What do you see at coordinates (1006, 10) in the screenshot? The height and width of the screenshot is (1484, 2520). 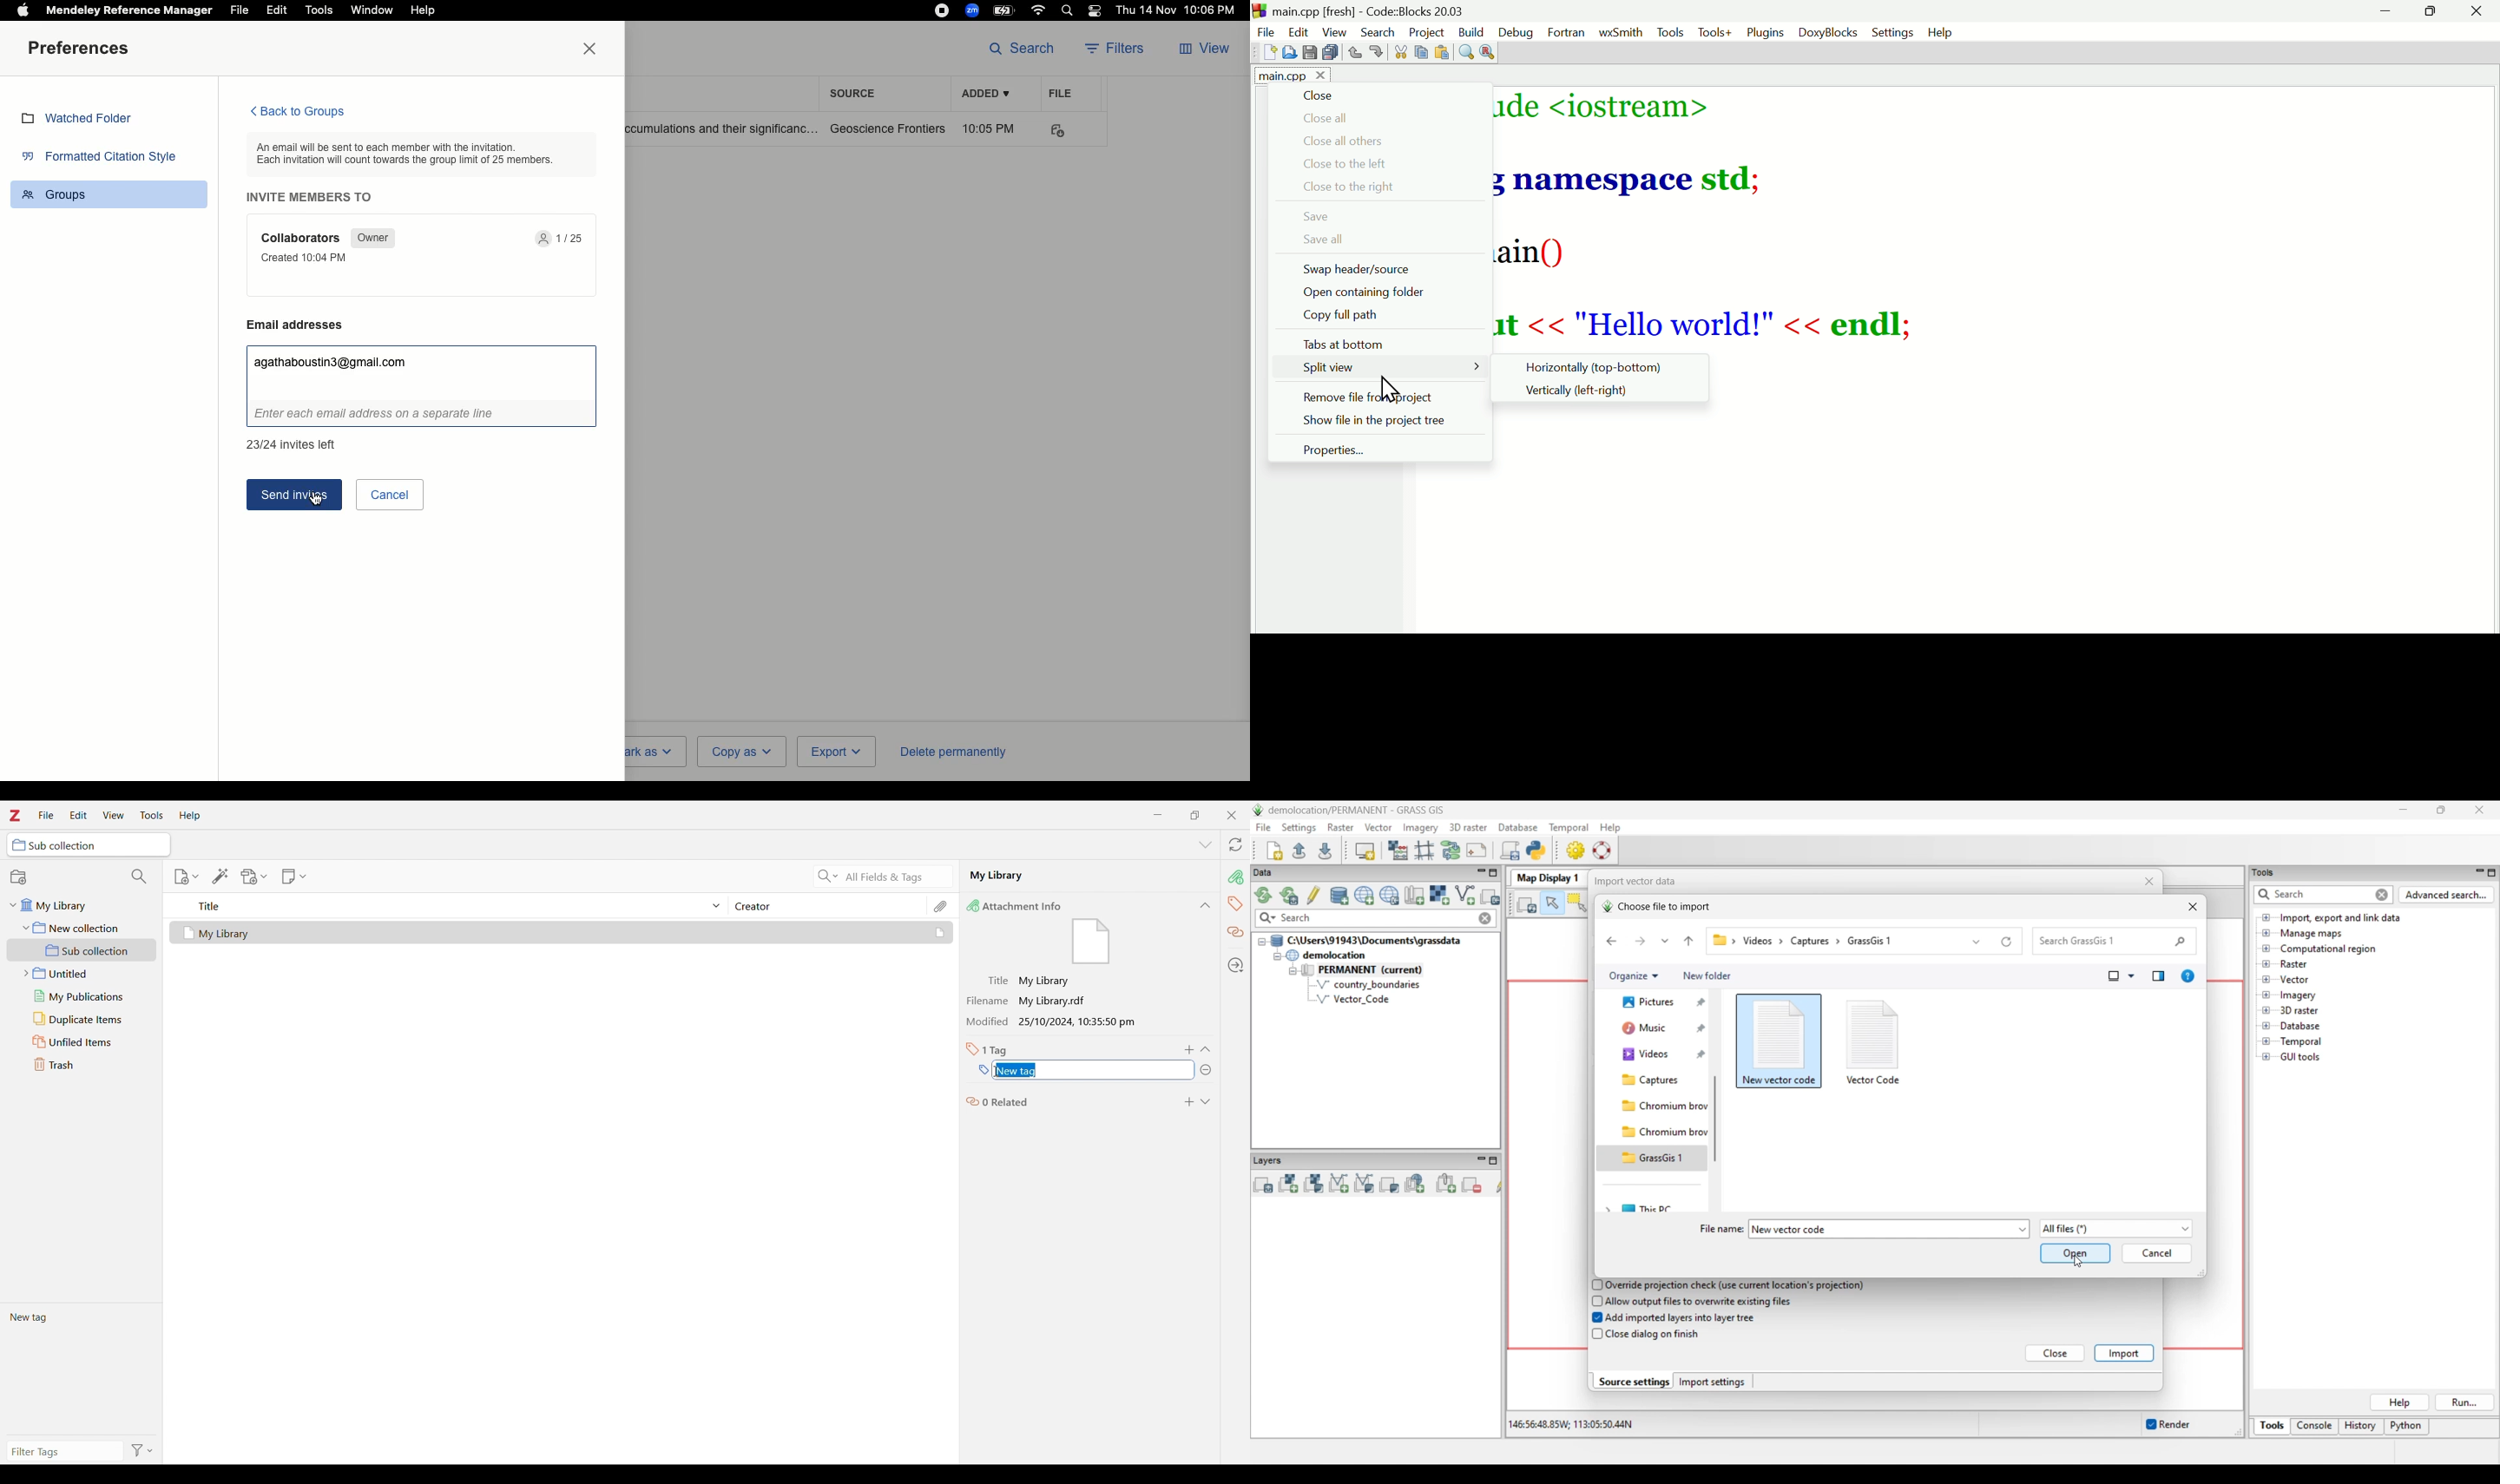 I see `Charge` at bounding box center [1006, 10].